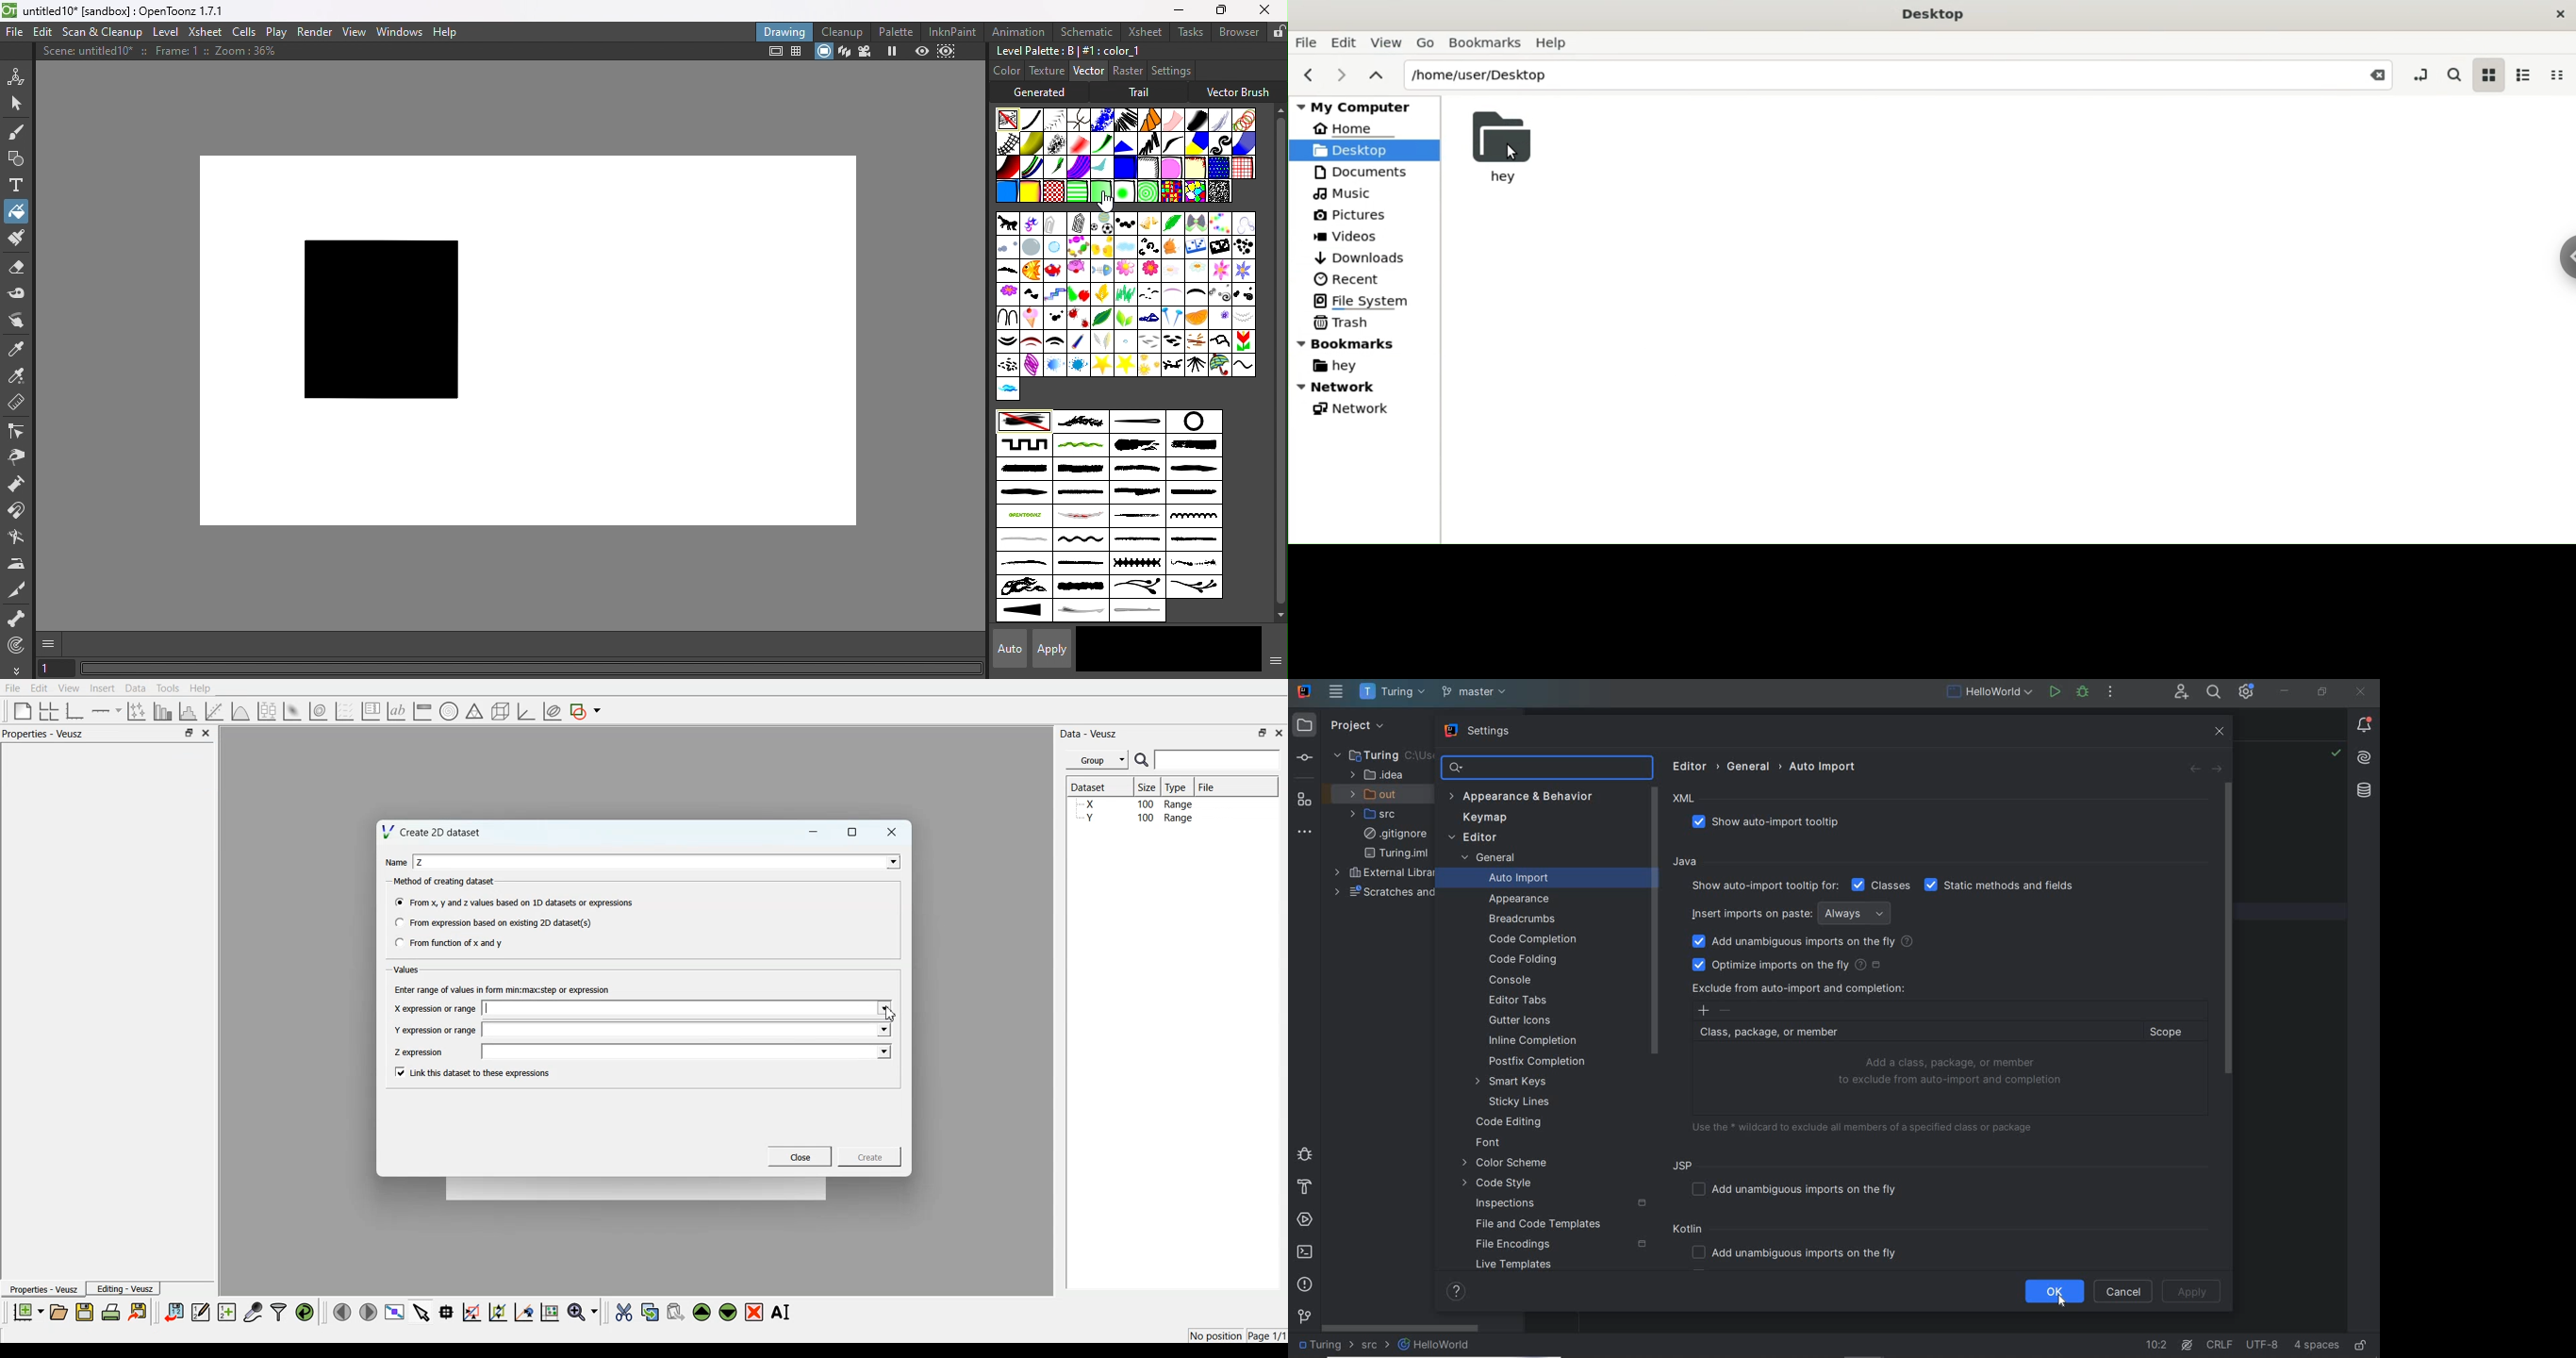 The height and width of the screenshot is (1372, 2576). What do you see at coordinates (131, 11) in the screenshot?
I see `File name` at bounding box center [131, 11].